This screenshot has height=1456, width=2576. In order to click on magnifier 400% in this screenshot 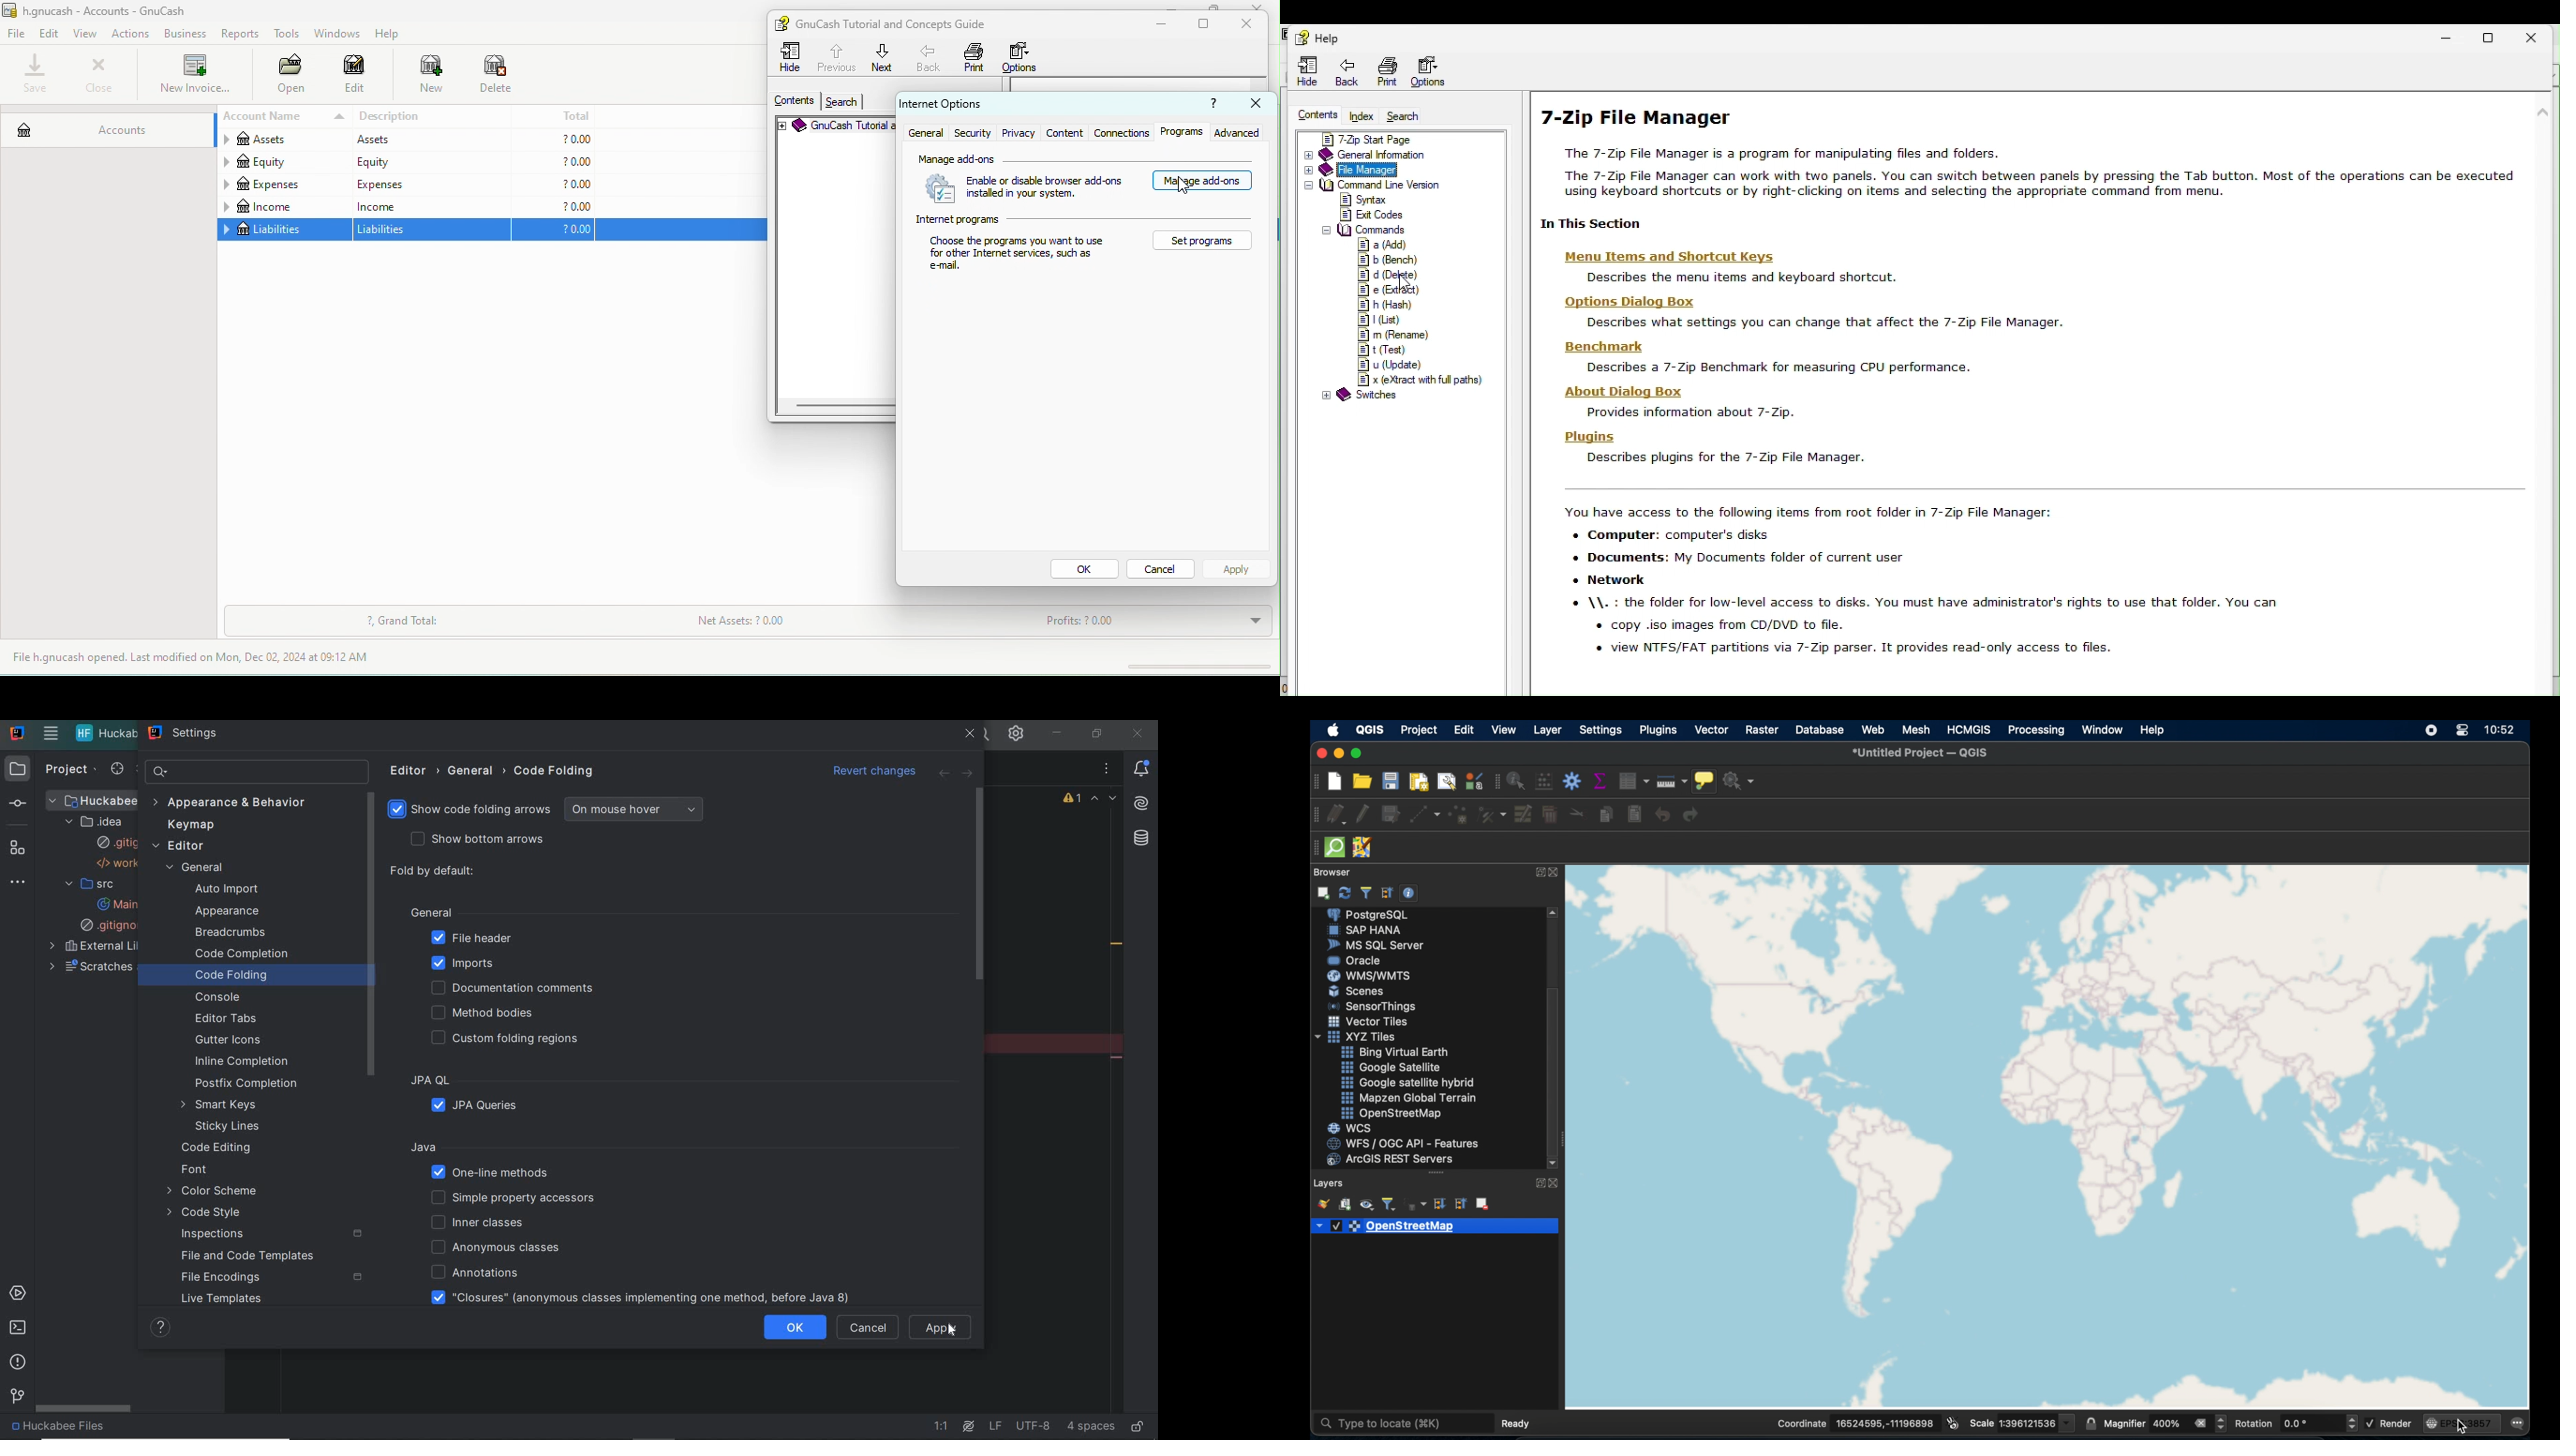, I will do `click(2166, 1421)`.